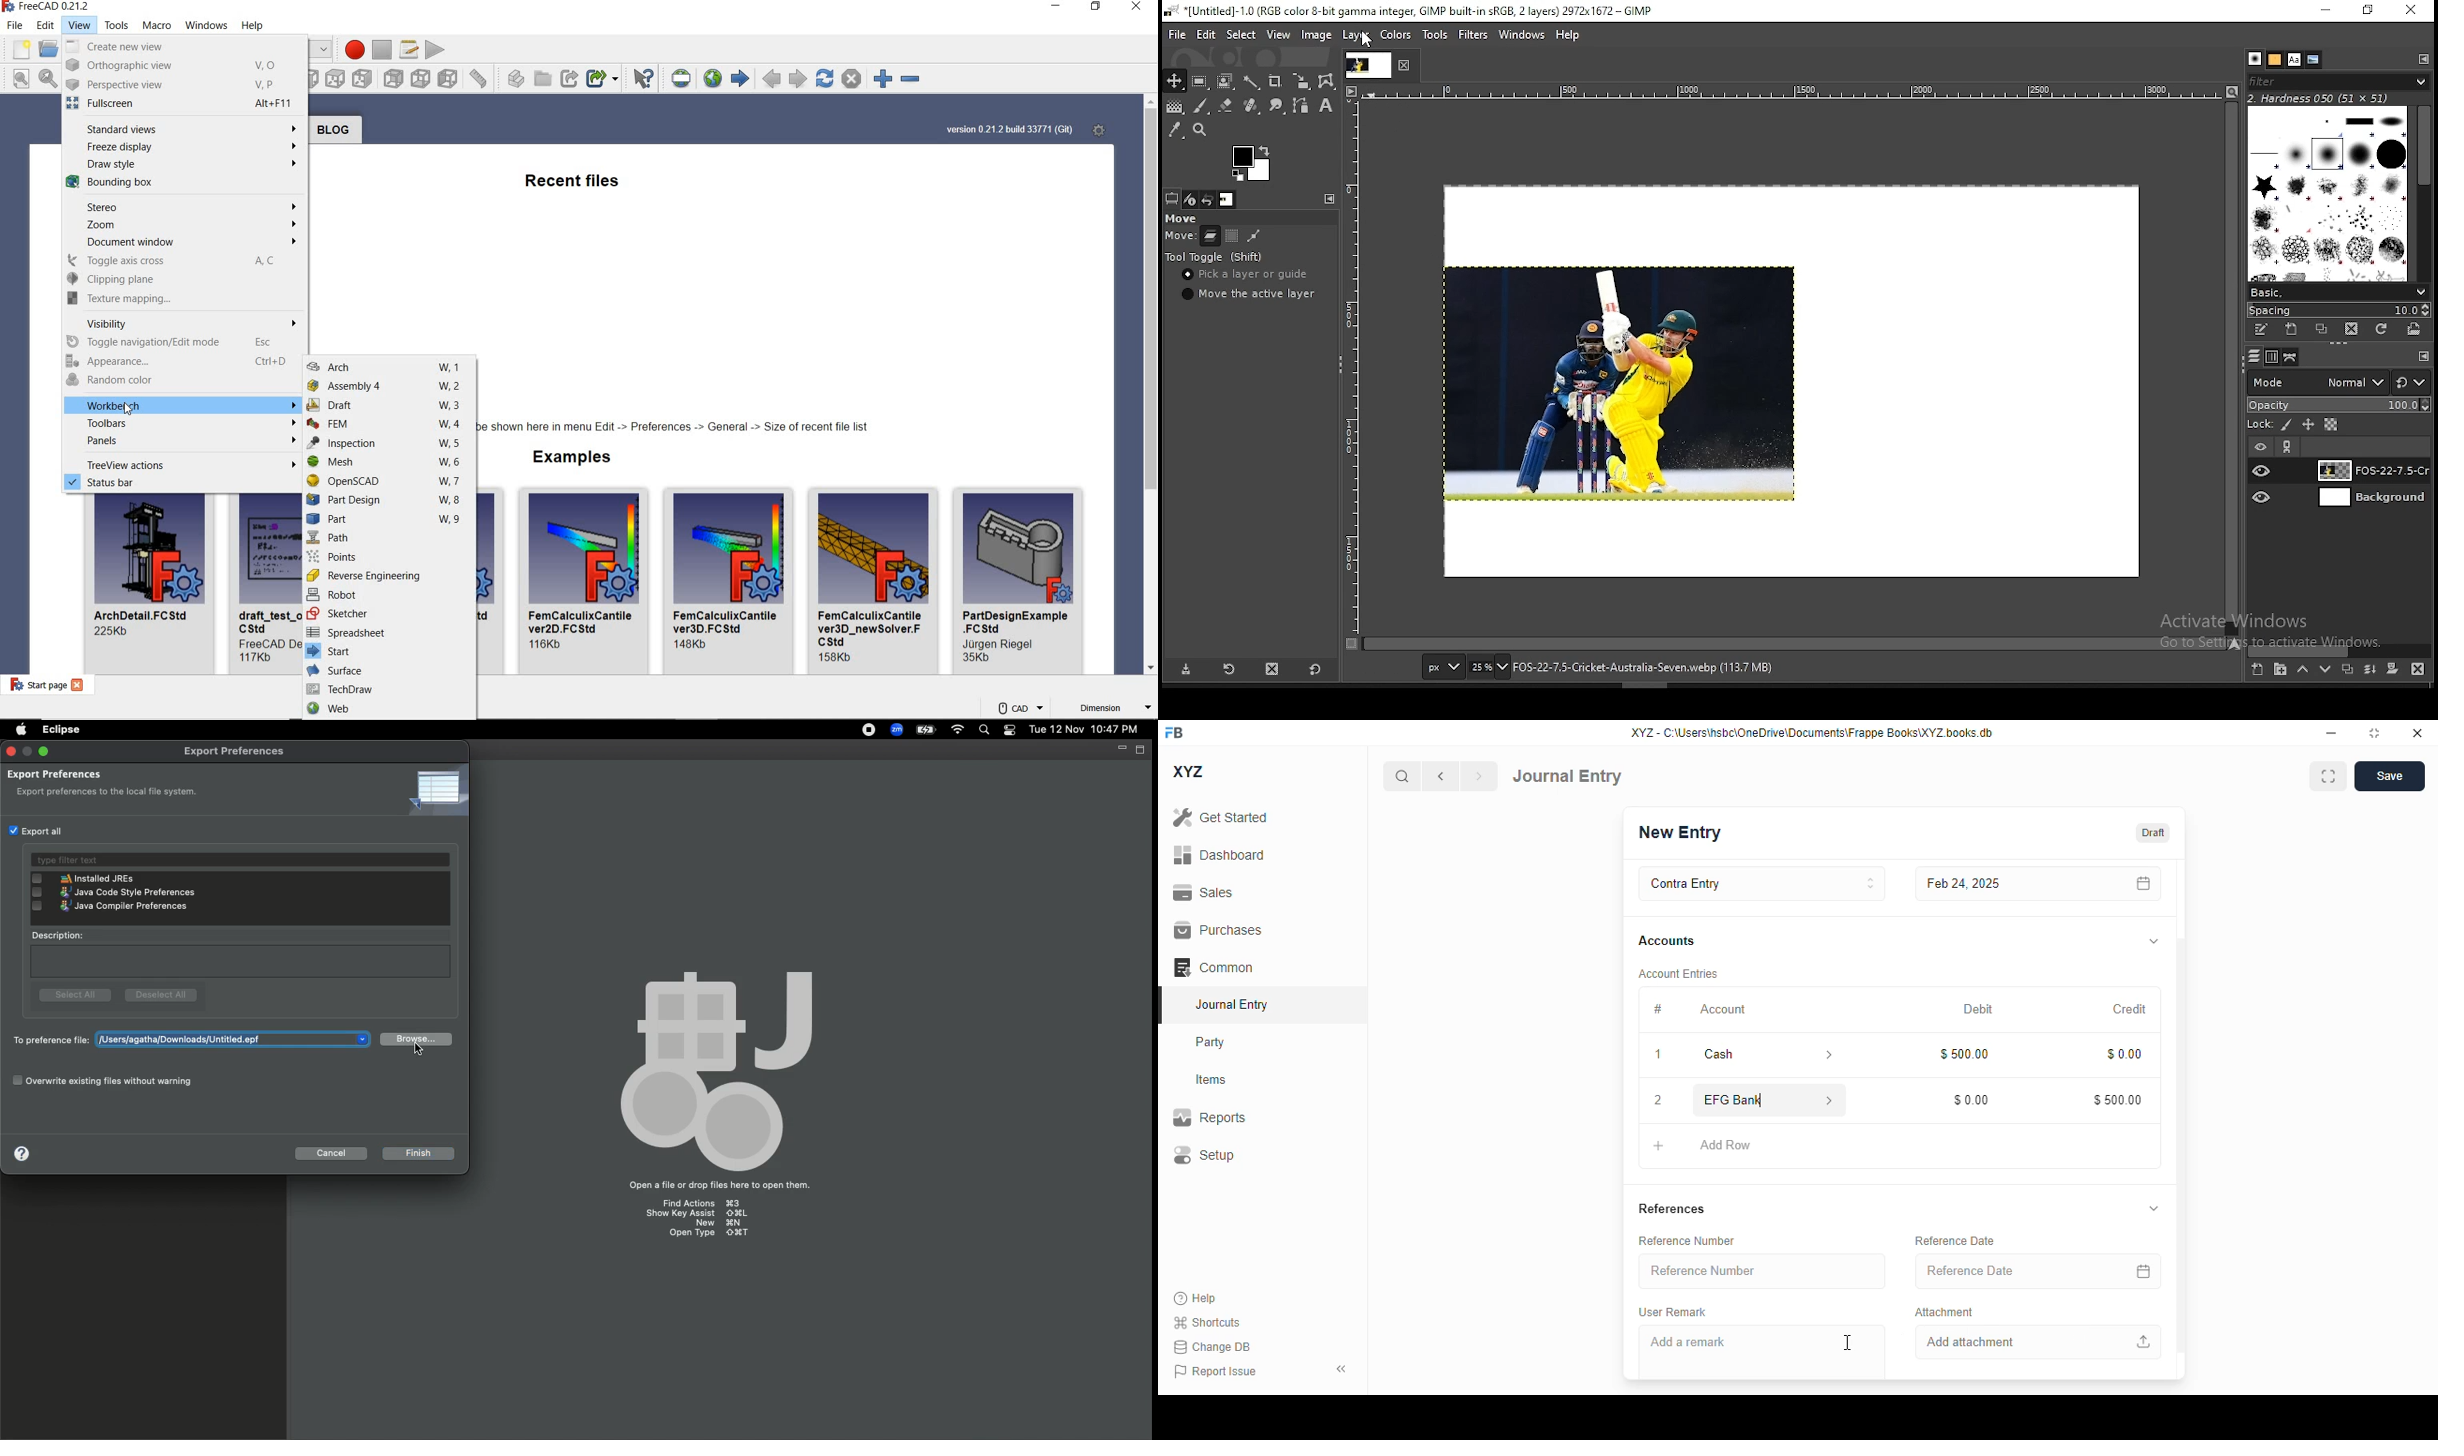  What do you see at coordinates (1367, 65) in the screenshot?
I see `tab` at bounding box center [1367, 65].